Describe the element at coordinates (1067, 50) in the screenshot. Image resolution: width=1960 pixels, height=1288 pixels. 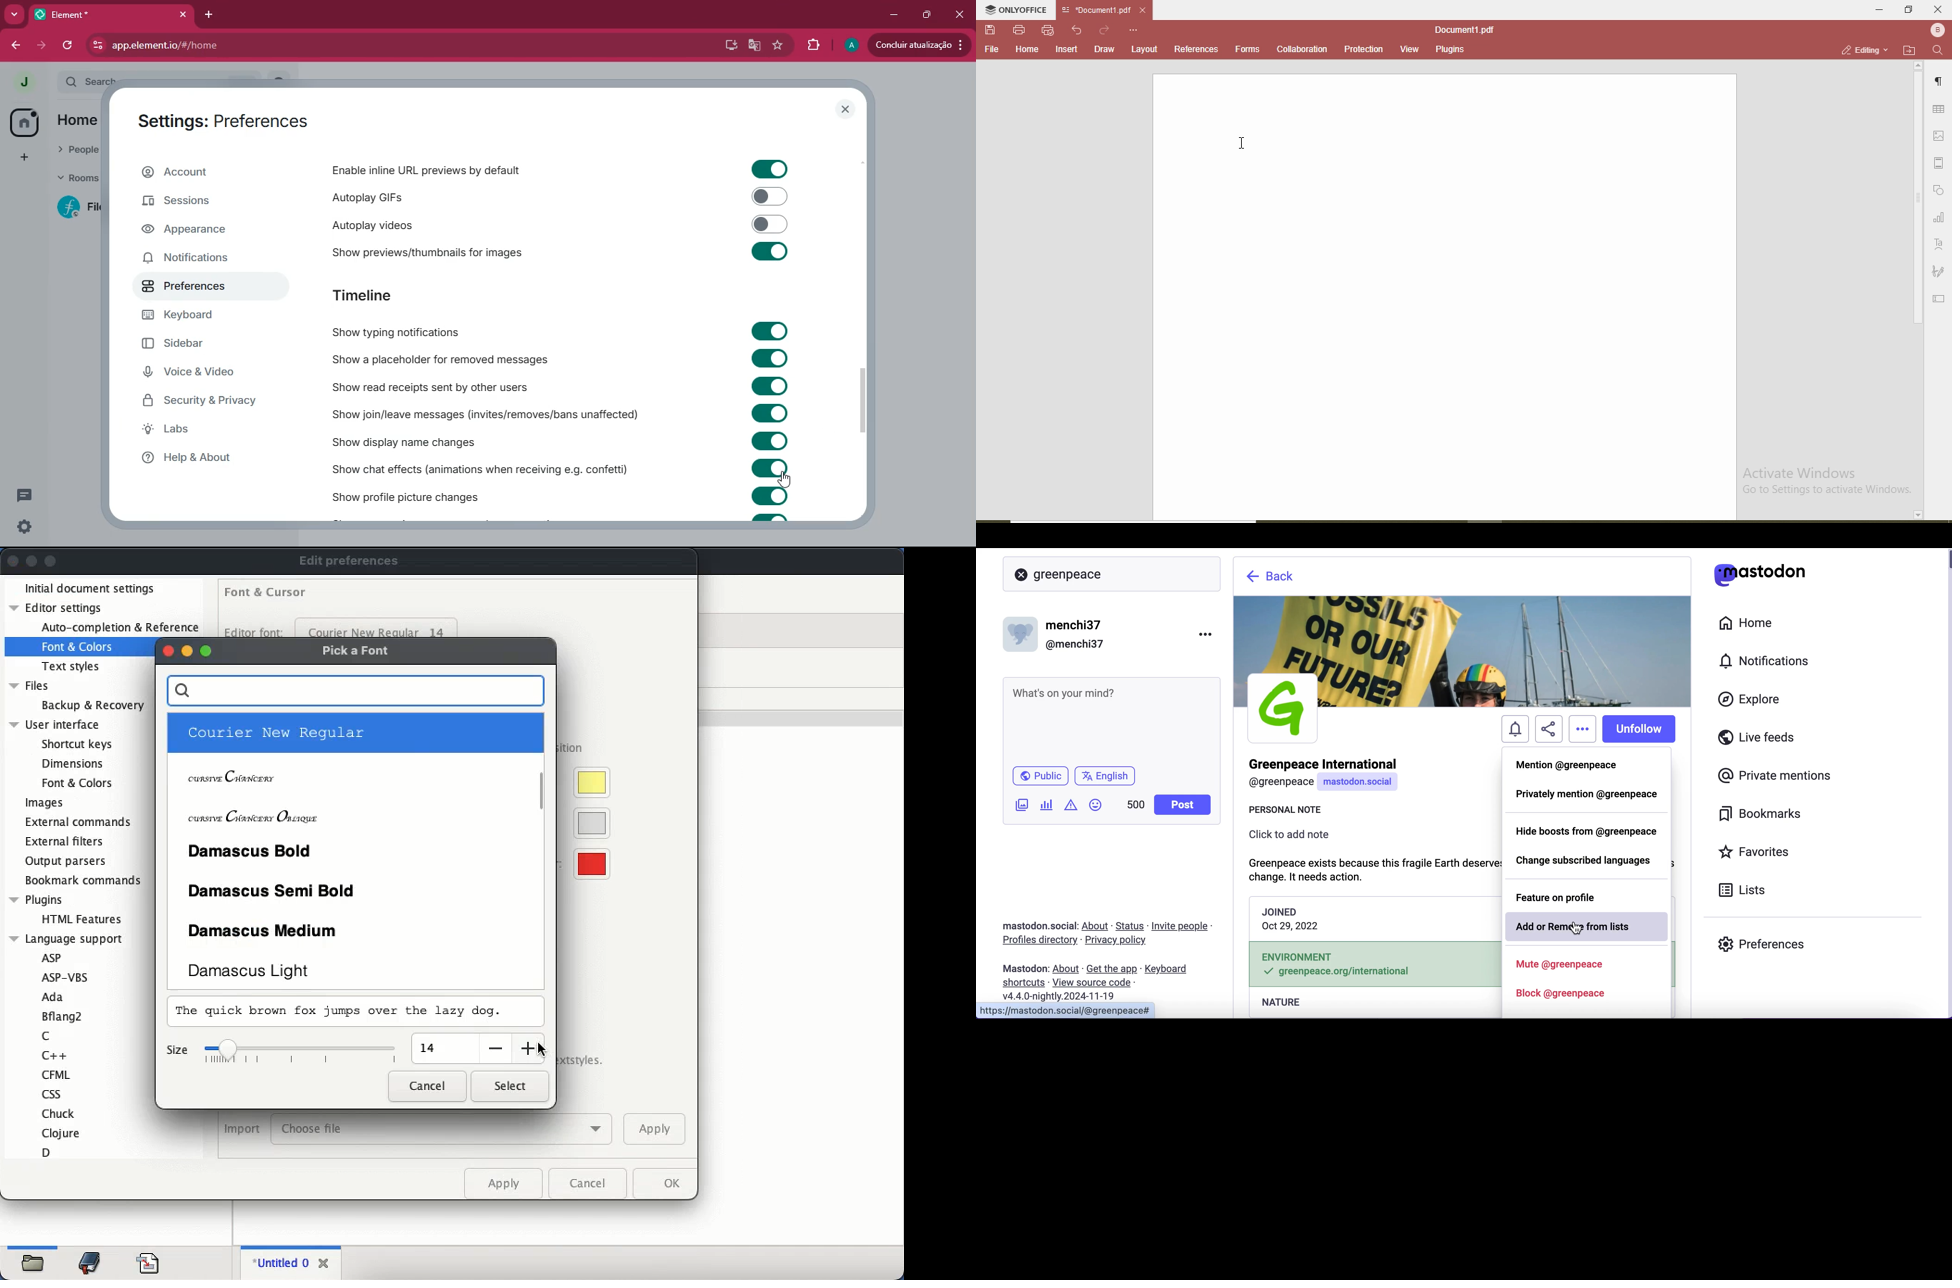
I see `insert` at that location.